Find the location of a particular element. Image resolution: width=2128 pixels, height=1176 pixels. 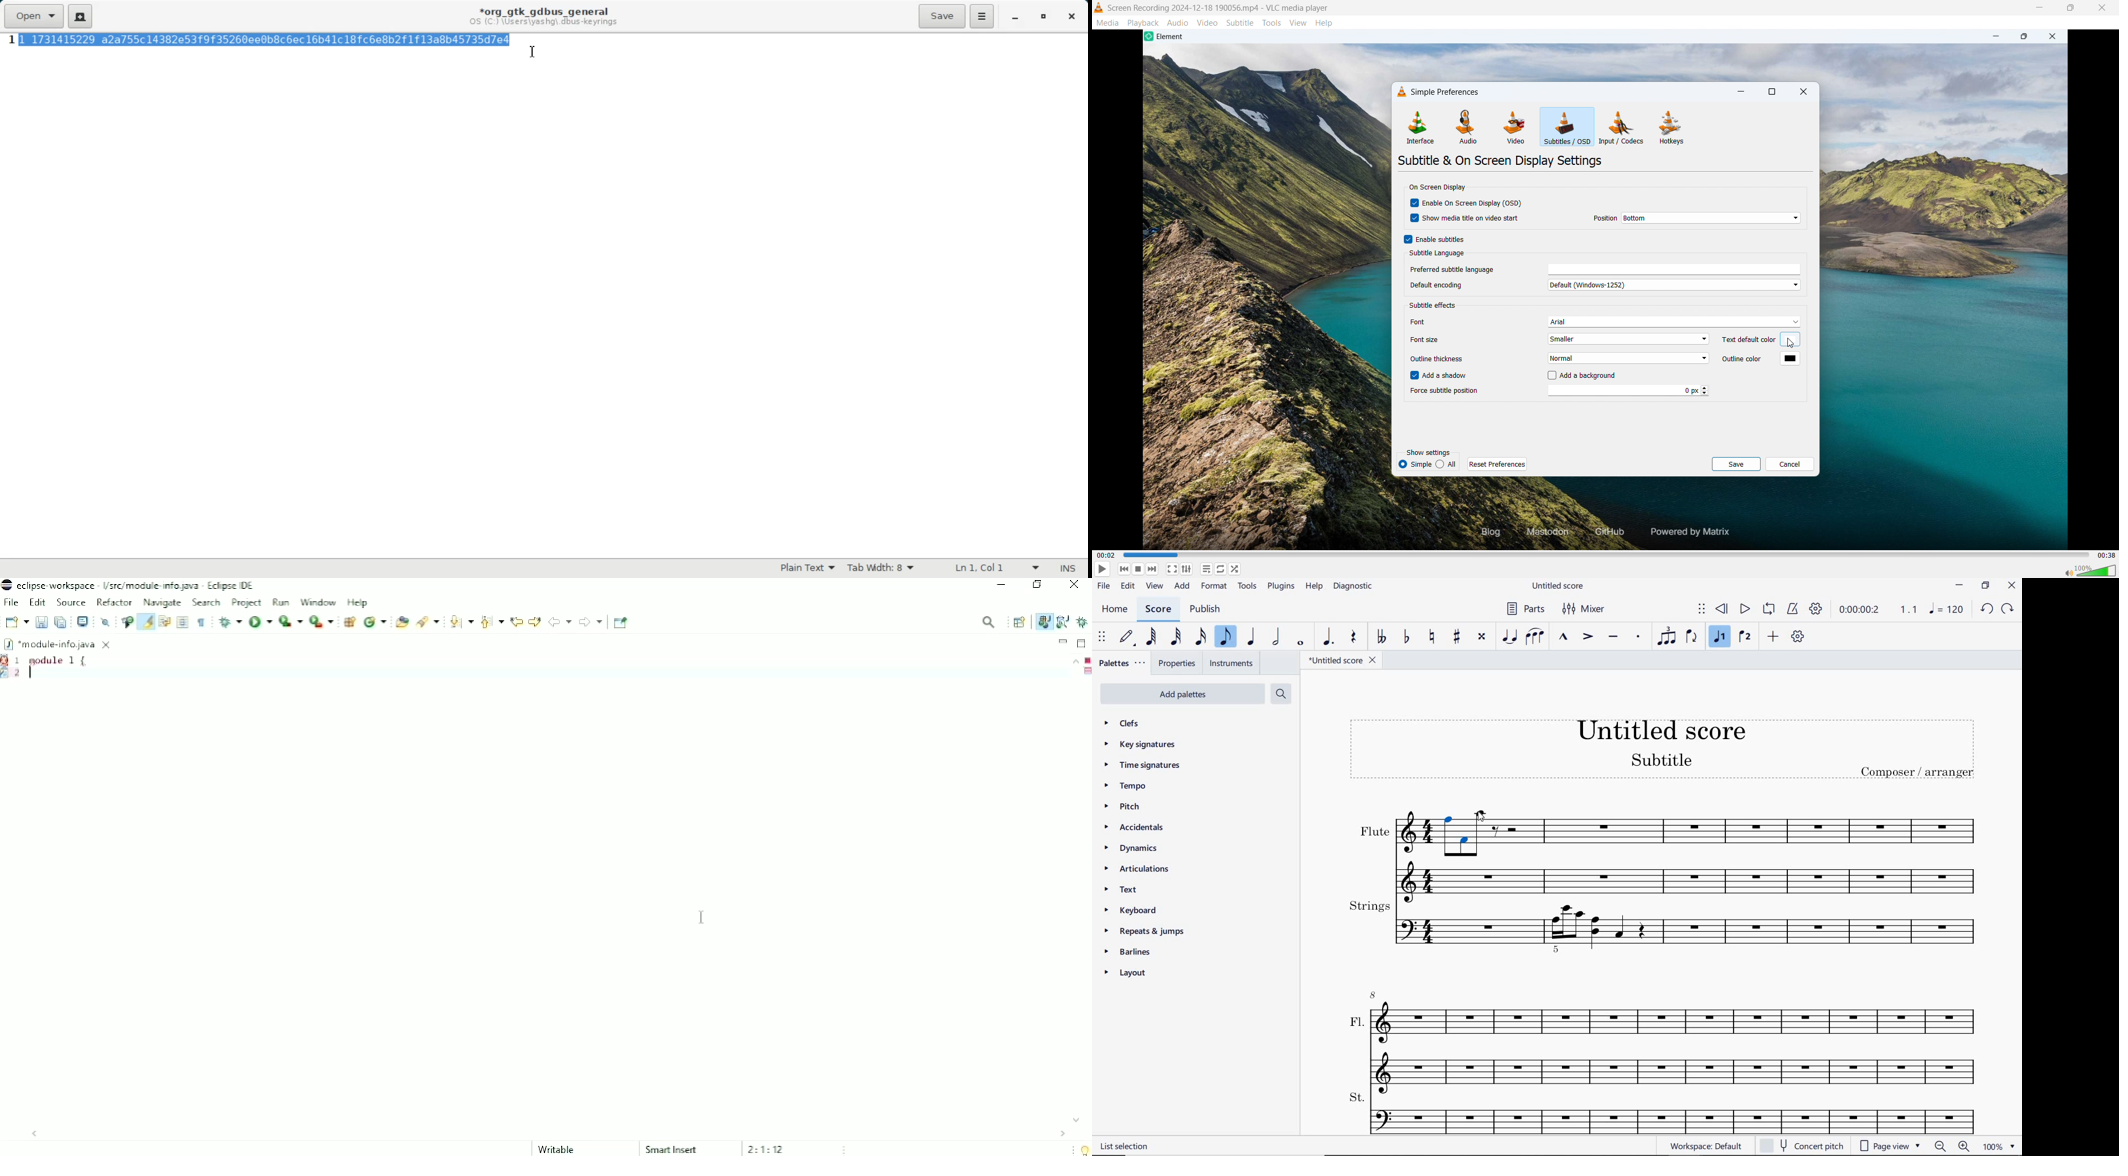

st. is located at coordinates (1674, 1111).